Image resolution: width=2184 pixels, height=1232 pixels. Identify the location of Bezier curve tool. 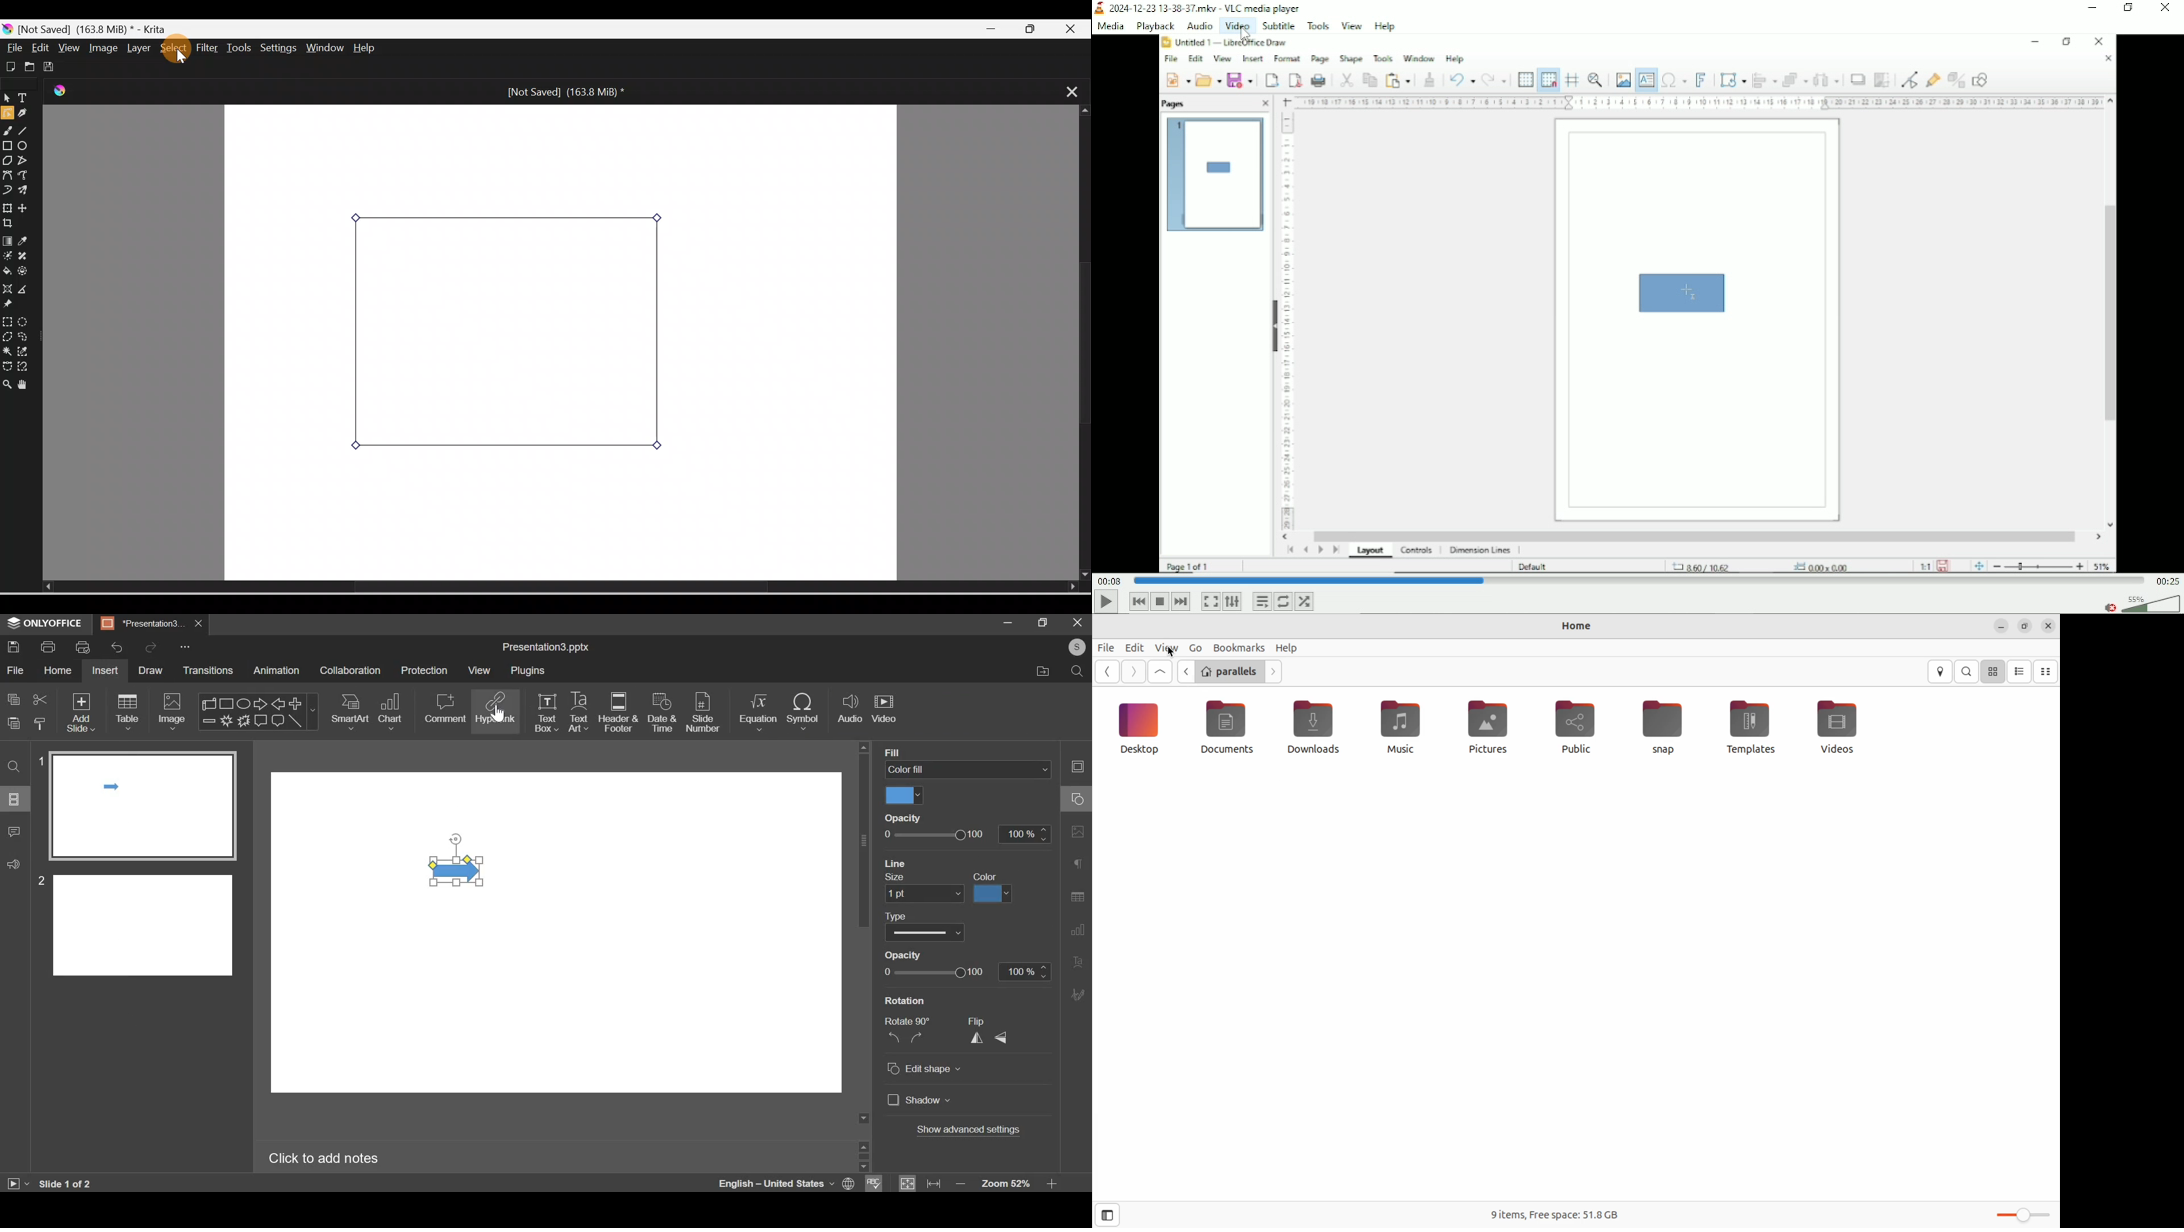
(8, 175).